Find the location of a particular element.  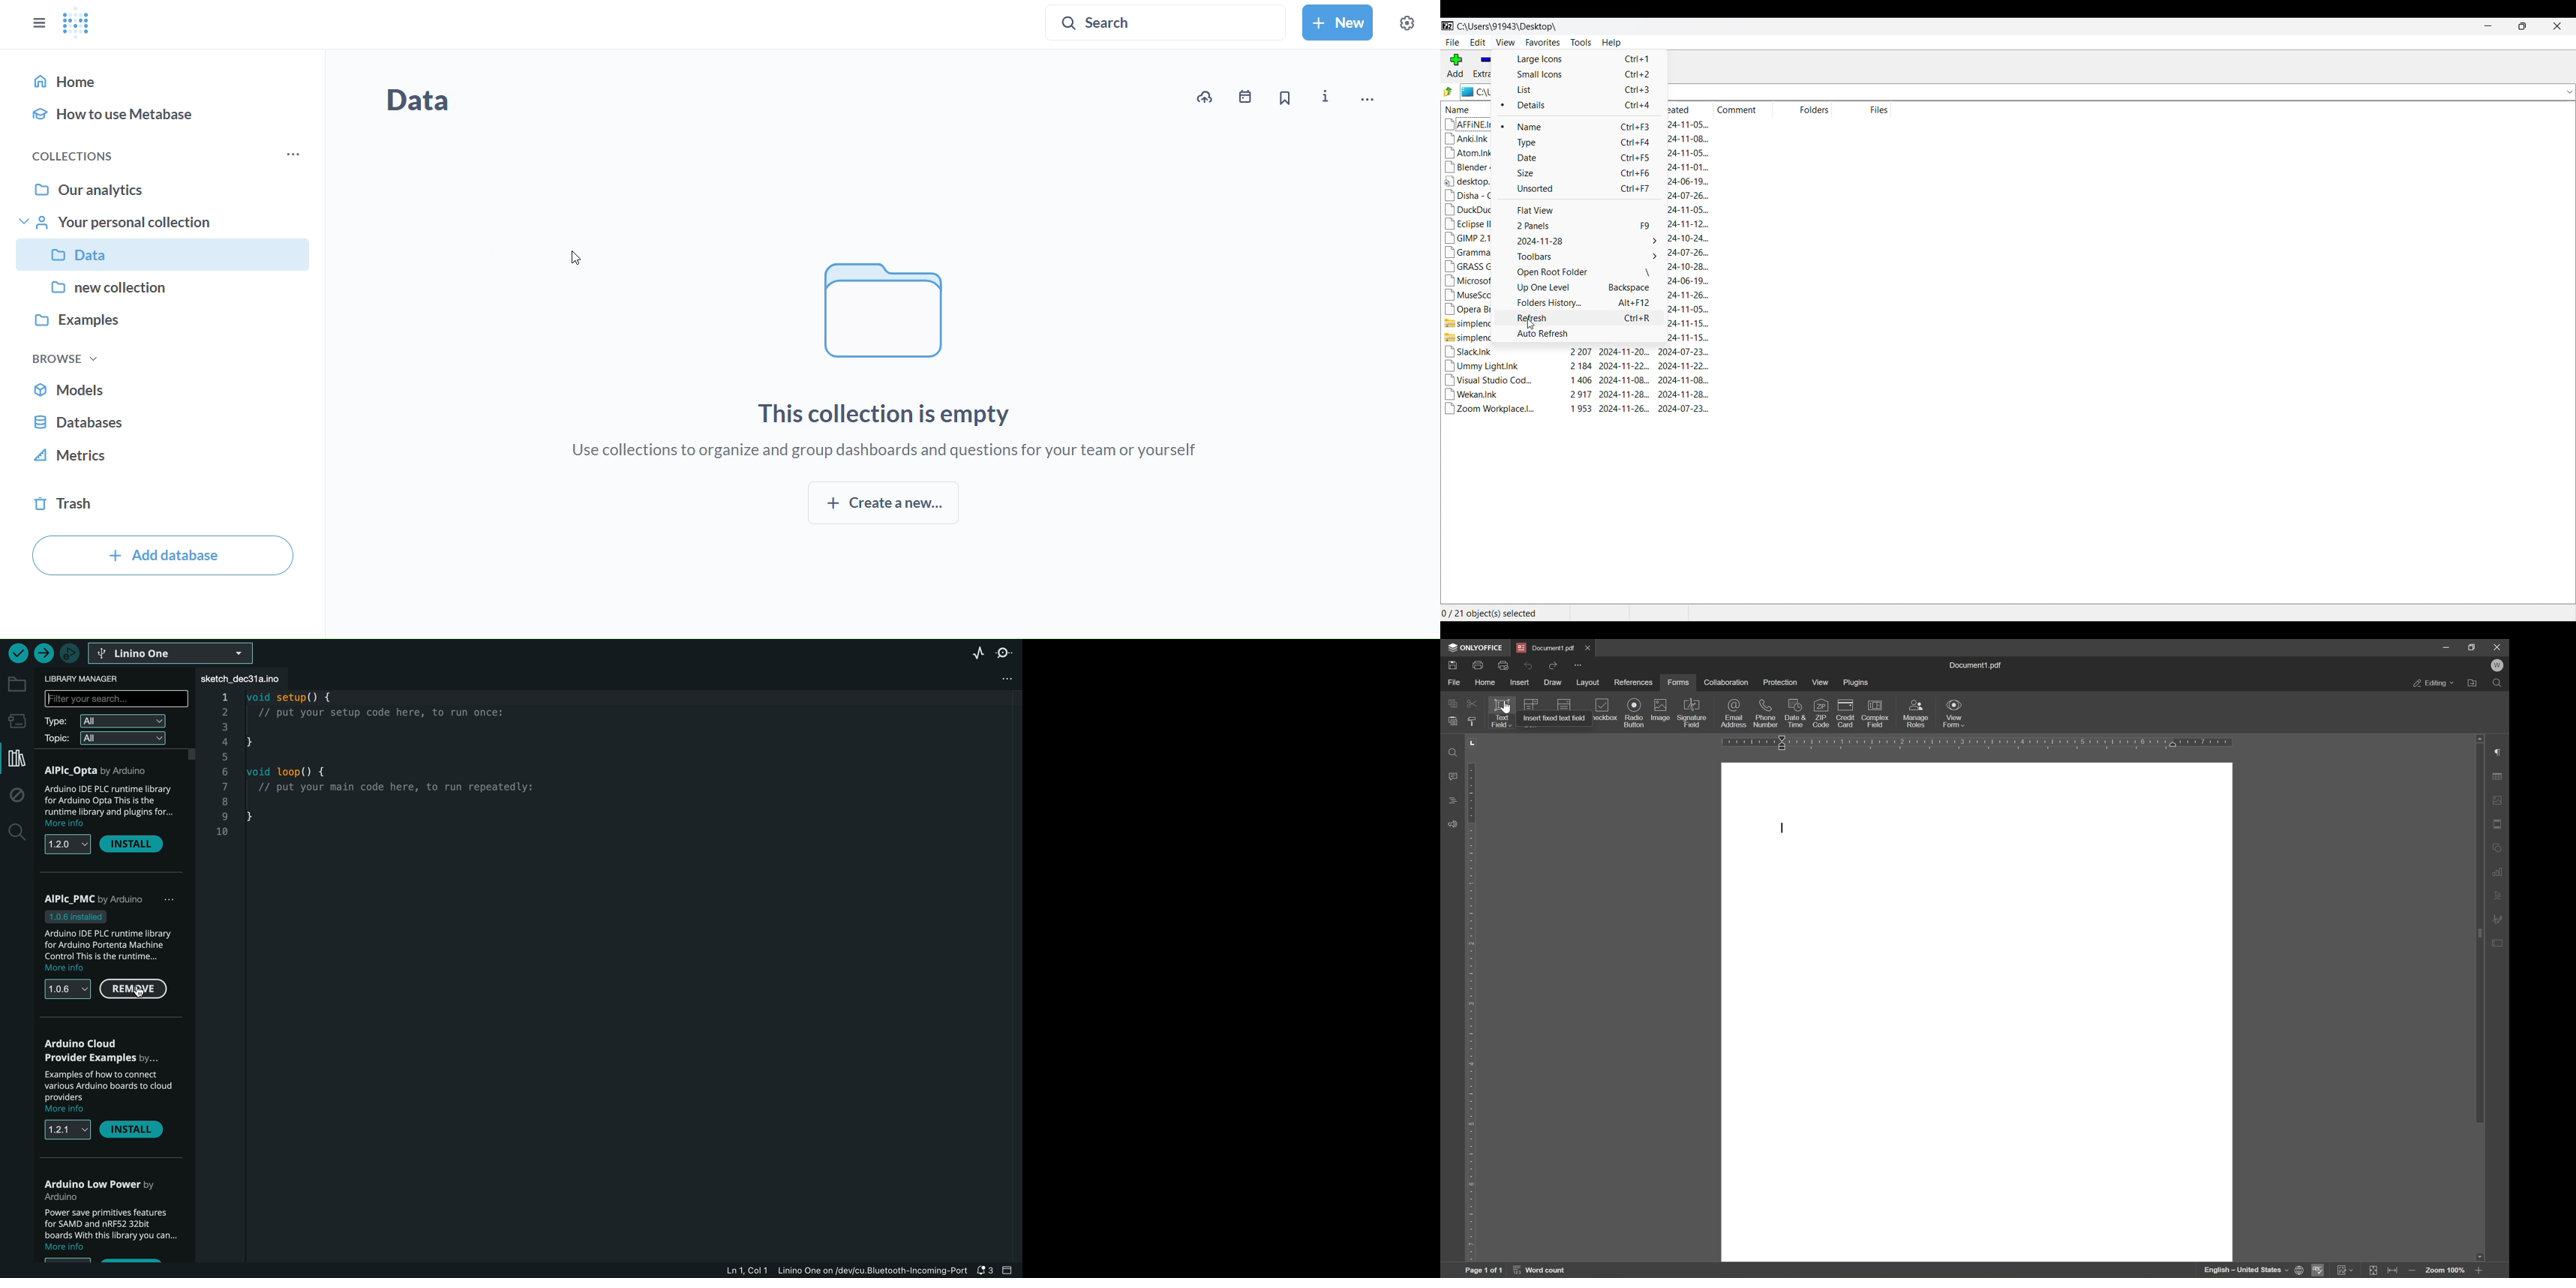

email addresses is located at coordinates (1735, 713).